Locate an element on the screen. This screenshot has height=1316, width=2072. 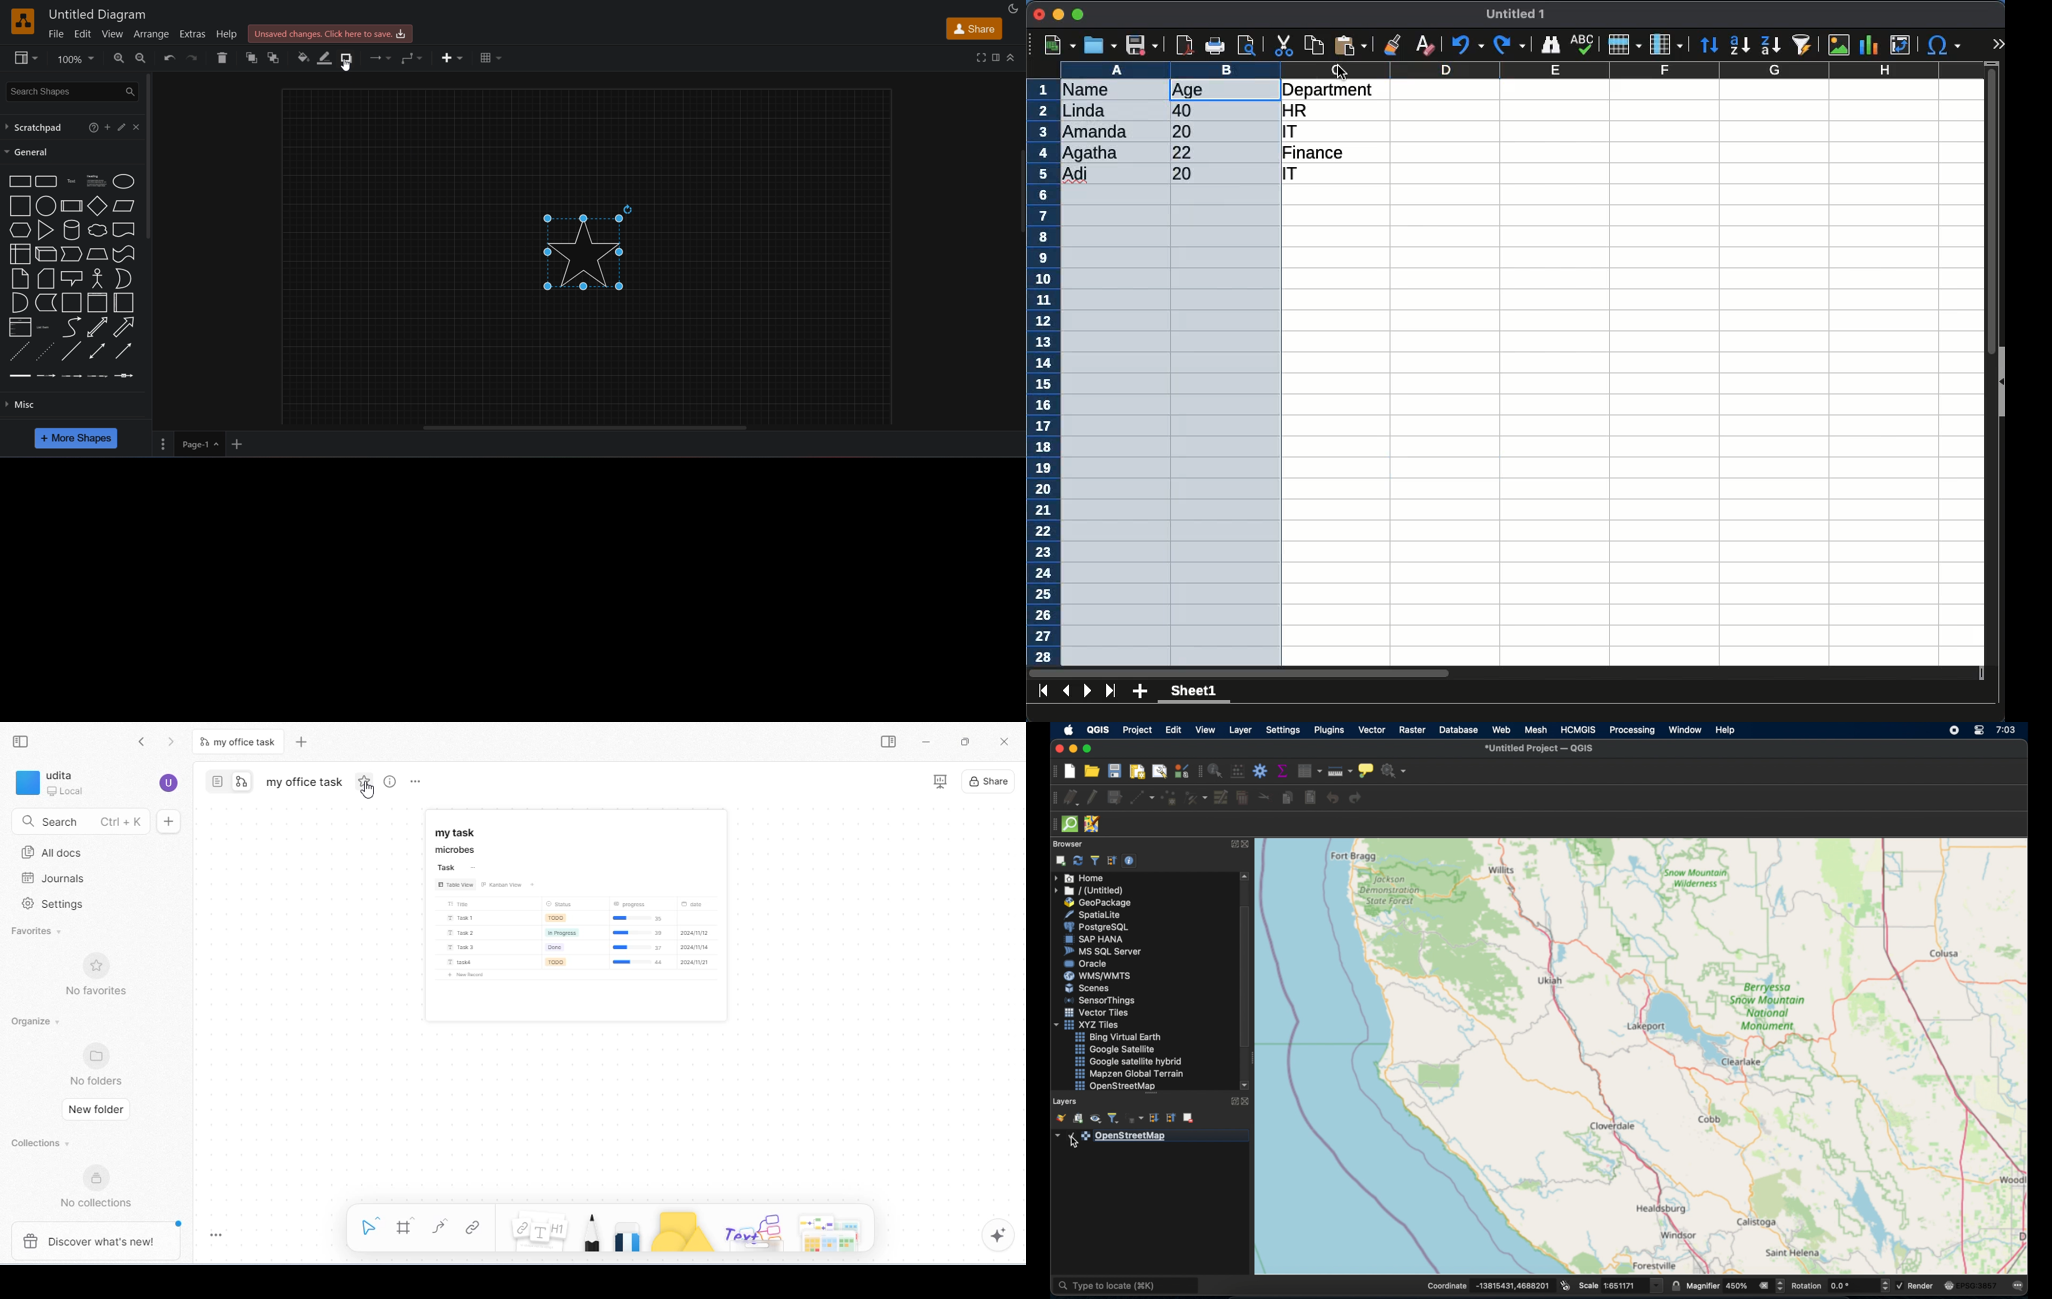
text is located at coordinates (69, 182).